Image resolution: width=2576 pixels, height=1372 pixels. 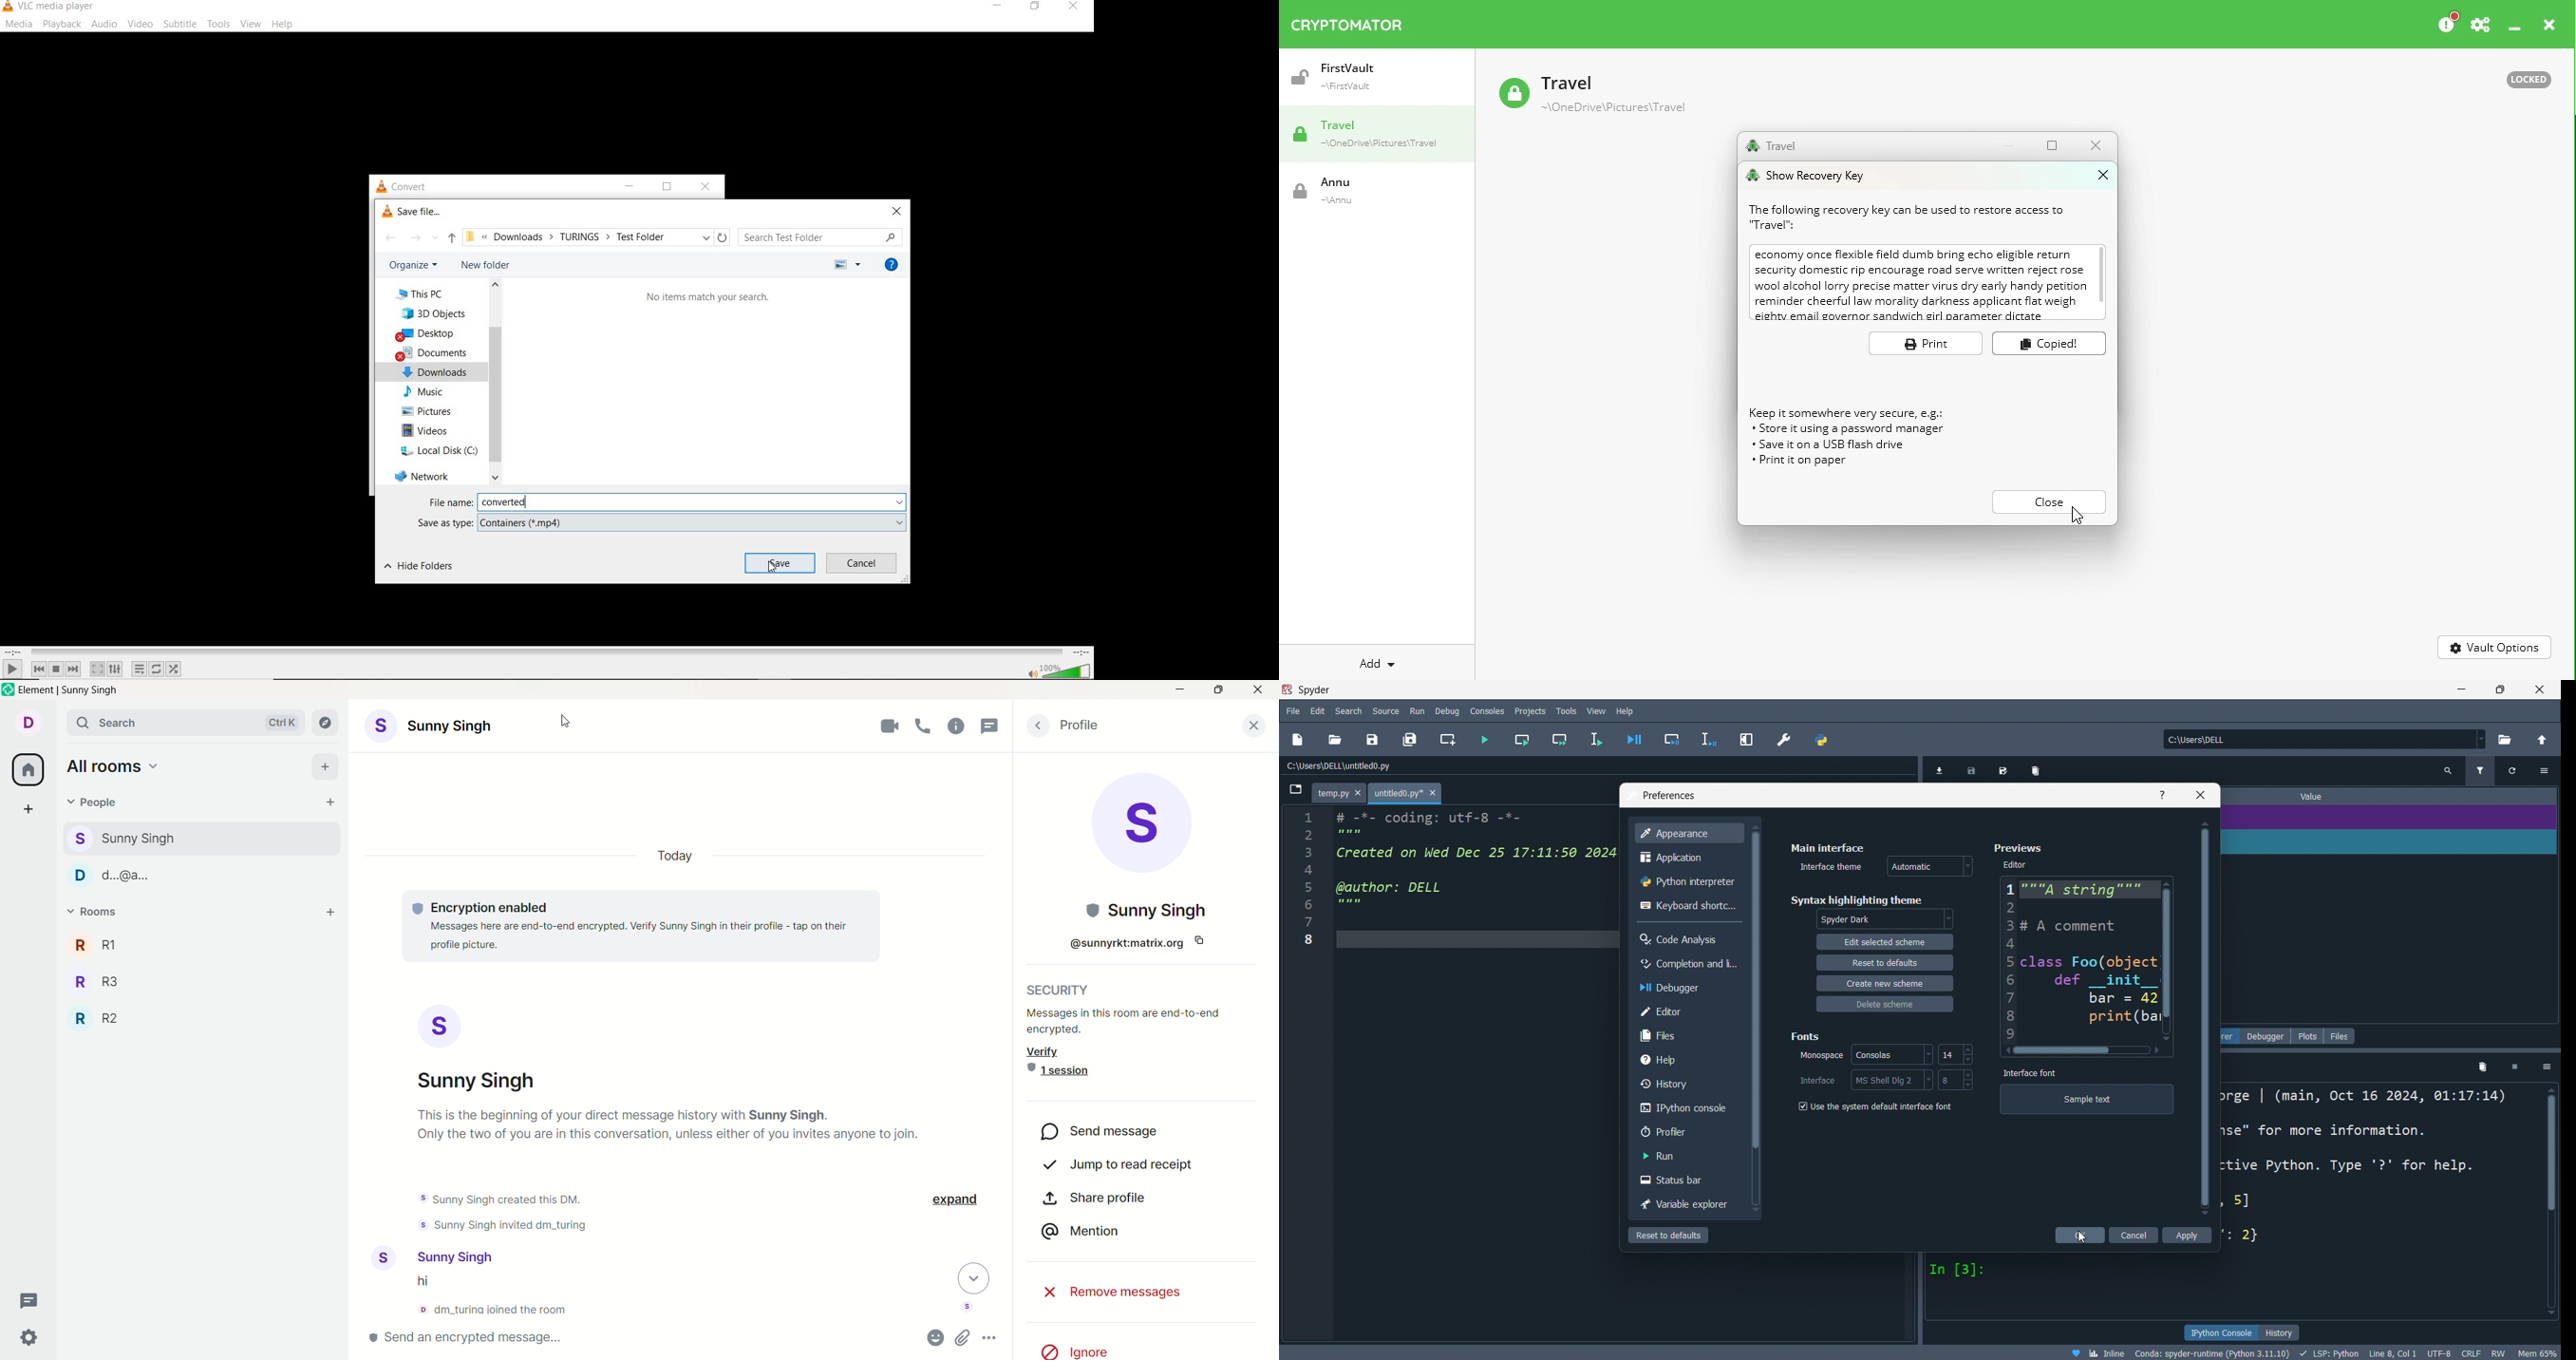 I want to click on create new scheme, so click(x=1886, y=983).